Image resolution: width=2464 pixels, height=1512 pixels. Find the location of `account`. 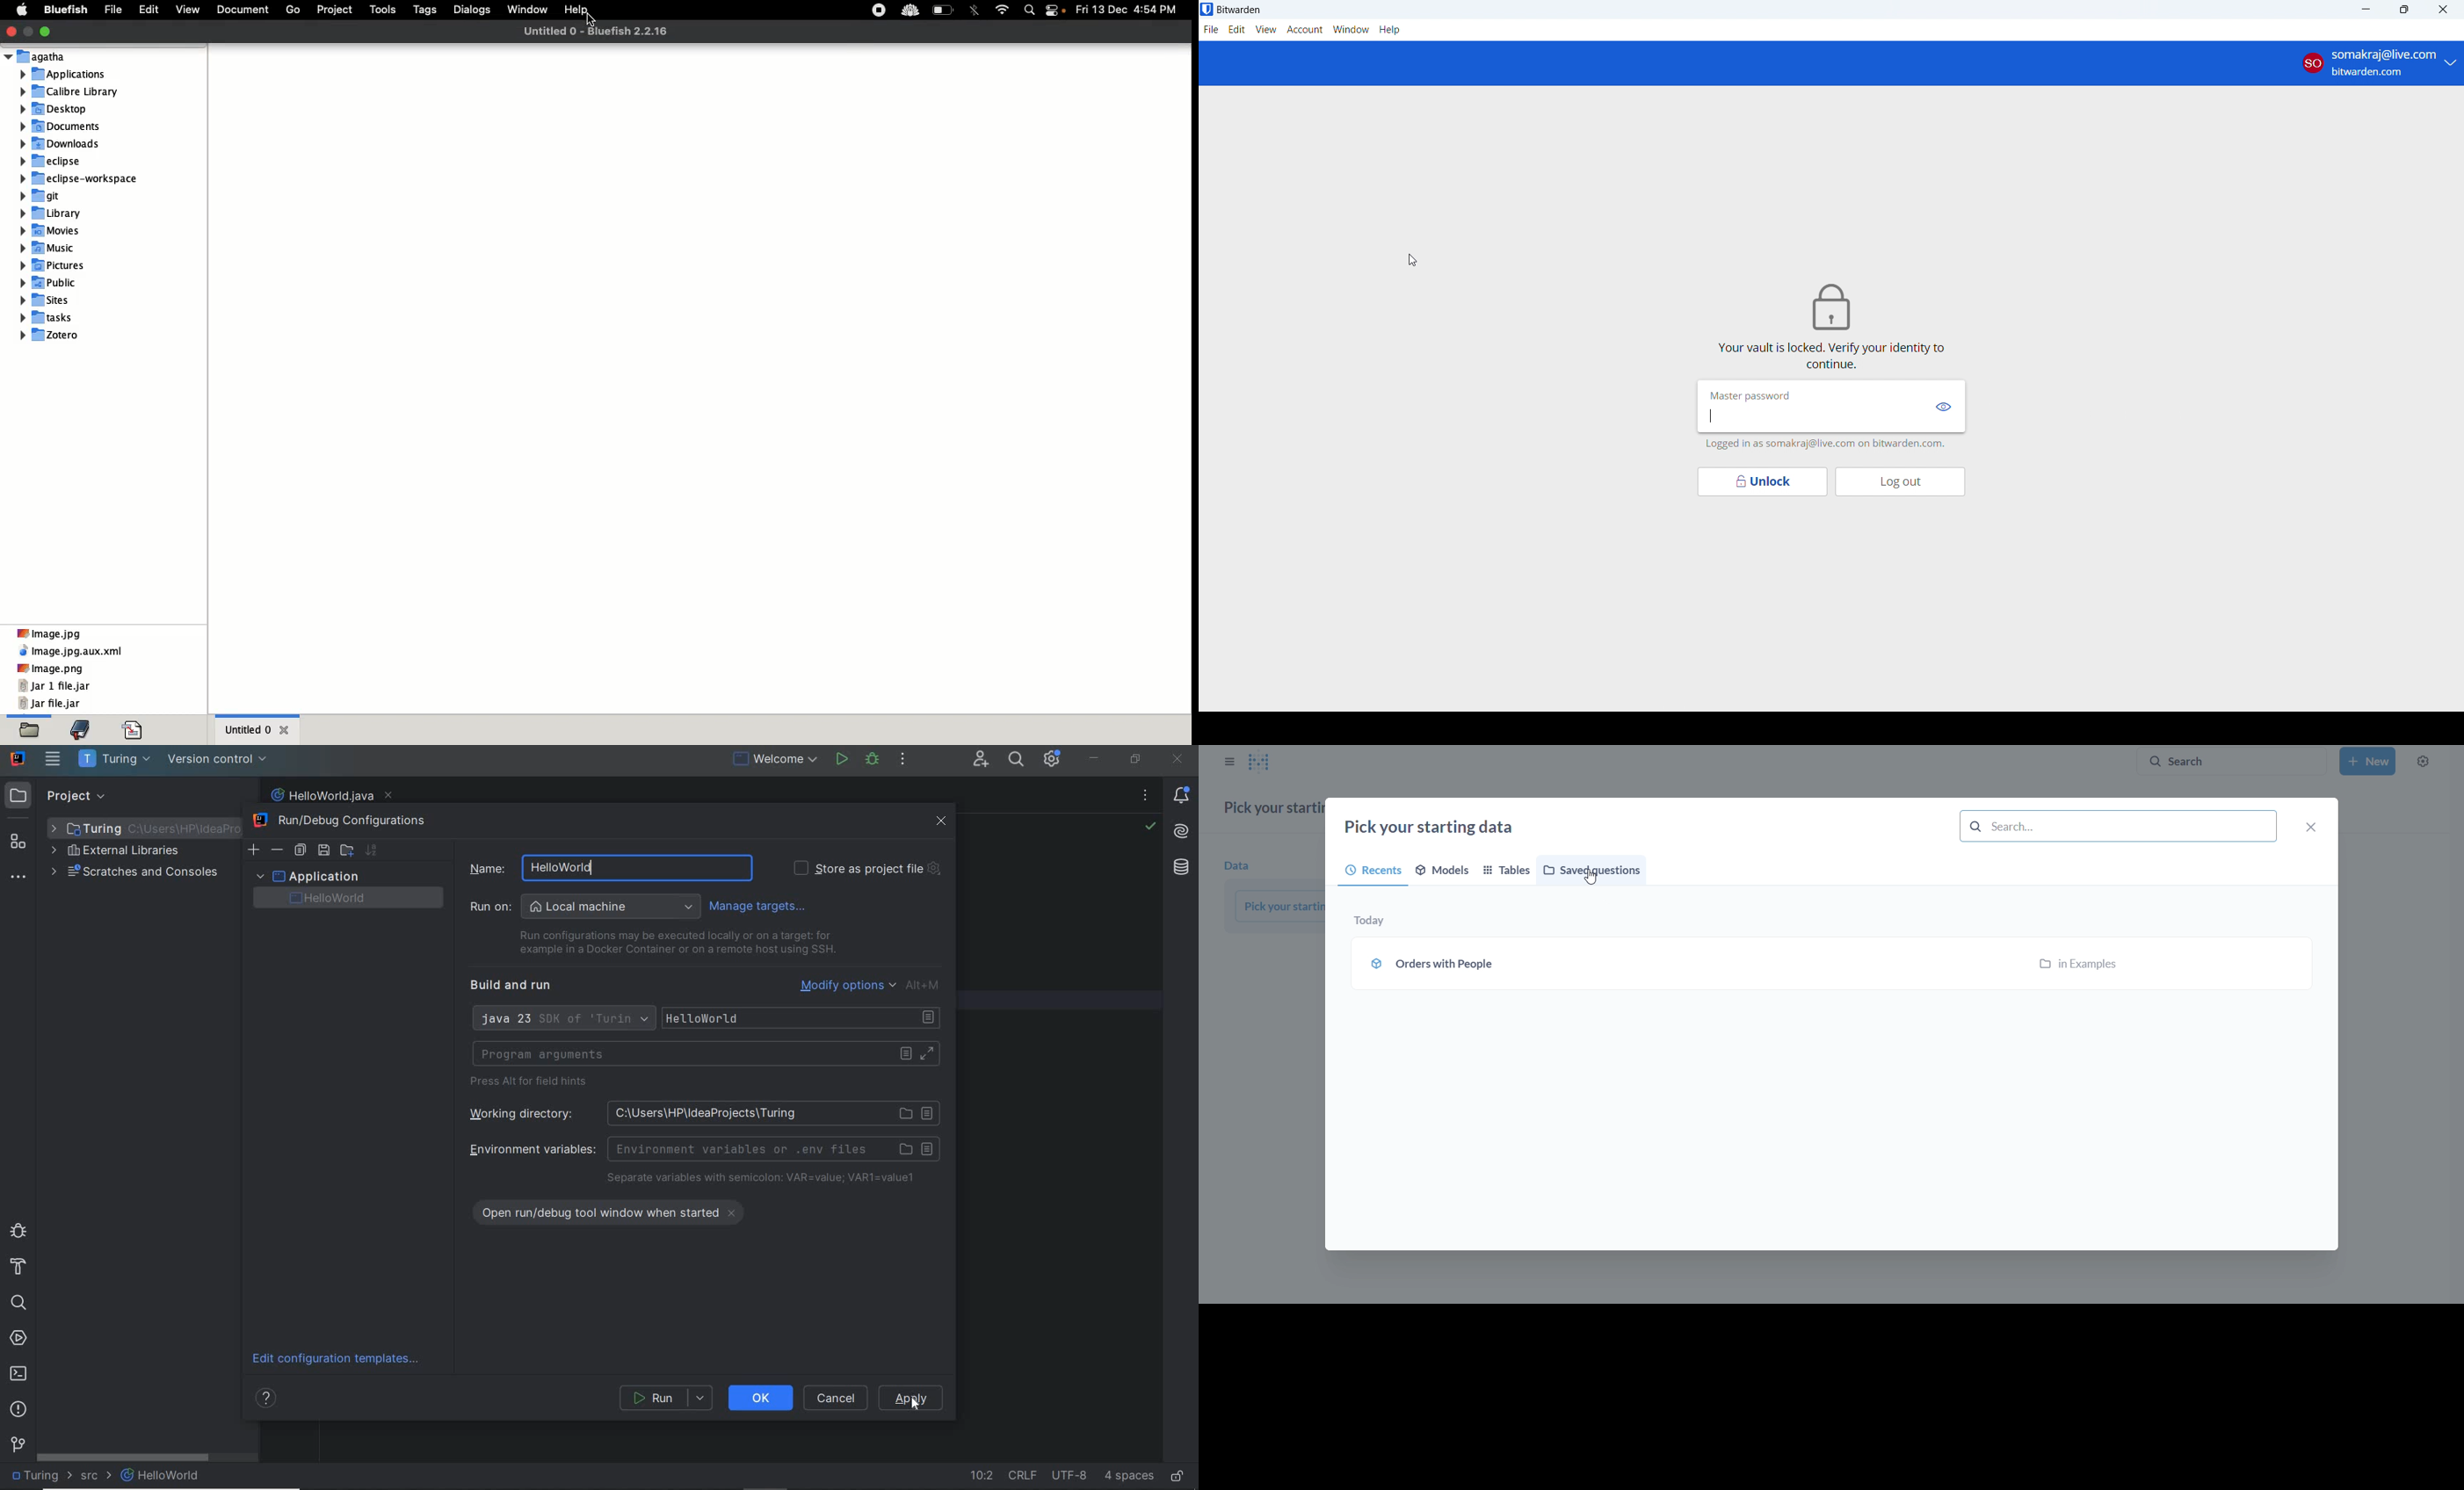

account is located at coordinates (1305, 30).